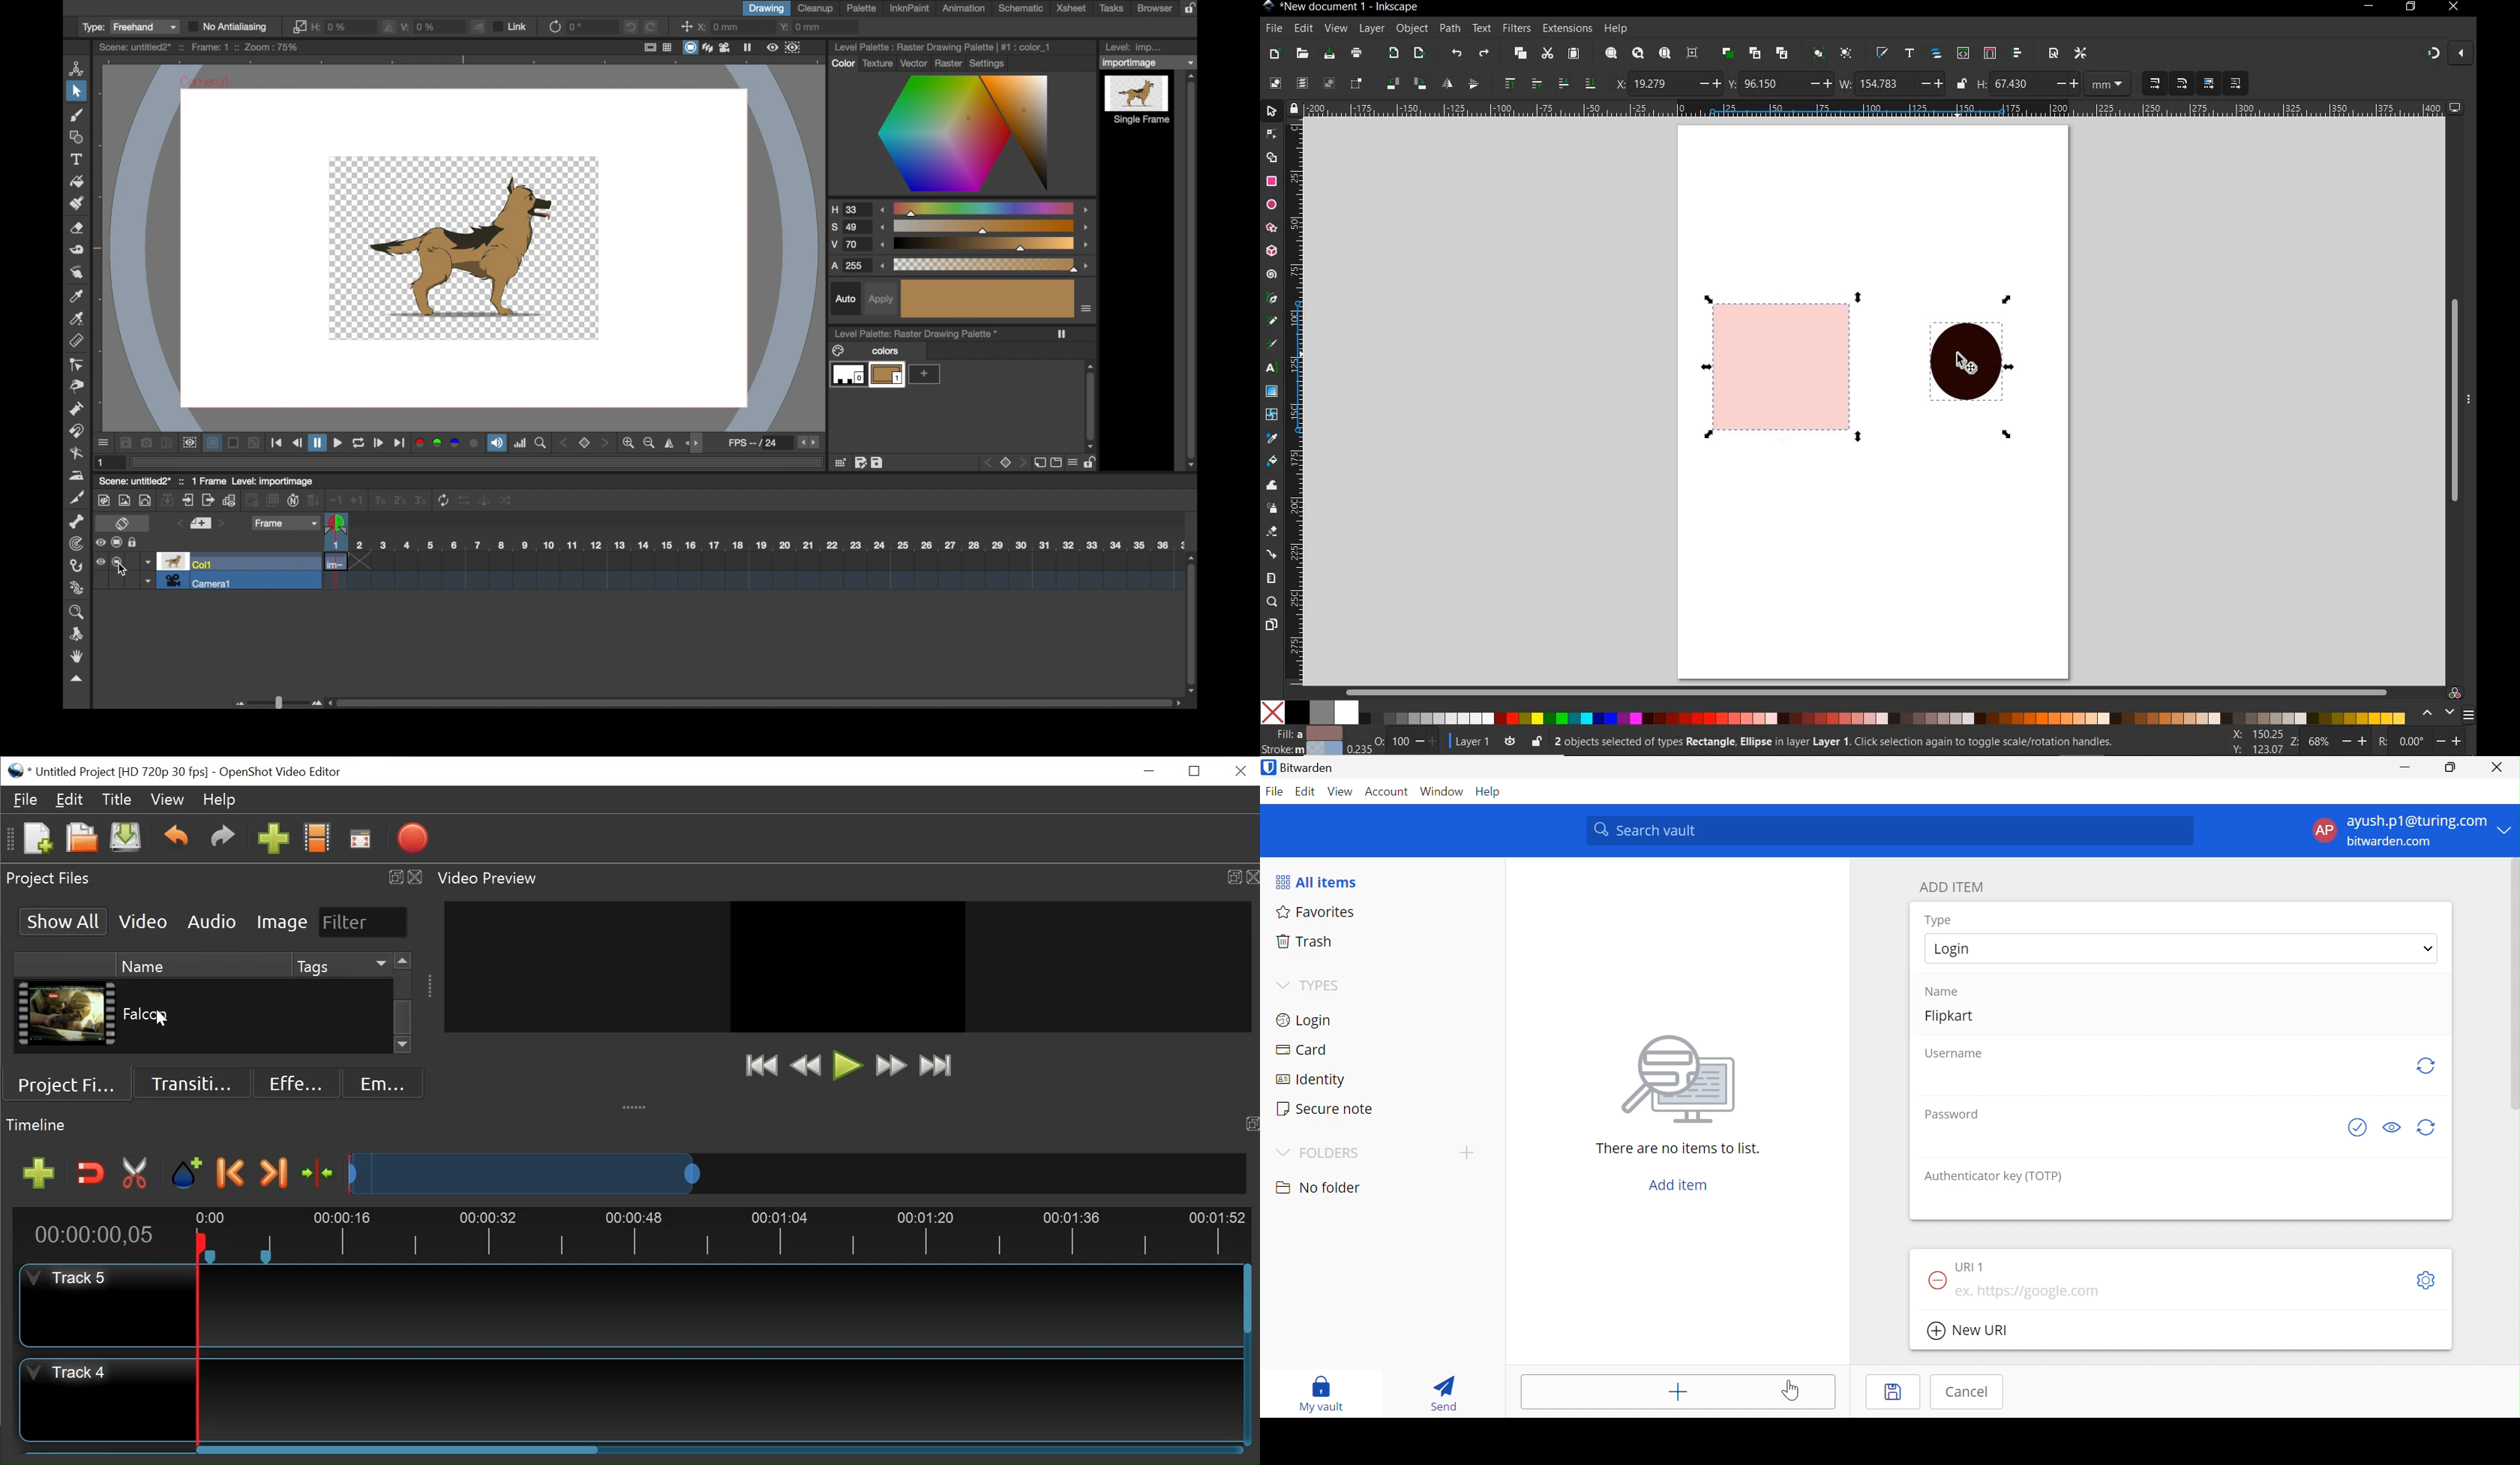  What do you see at coordinates (1679, 1186) in the screenshot?
I see `Add item` at bounding box center [1679, 1186].